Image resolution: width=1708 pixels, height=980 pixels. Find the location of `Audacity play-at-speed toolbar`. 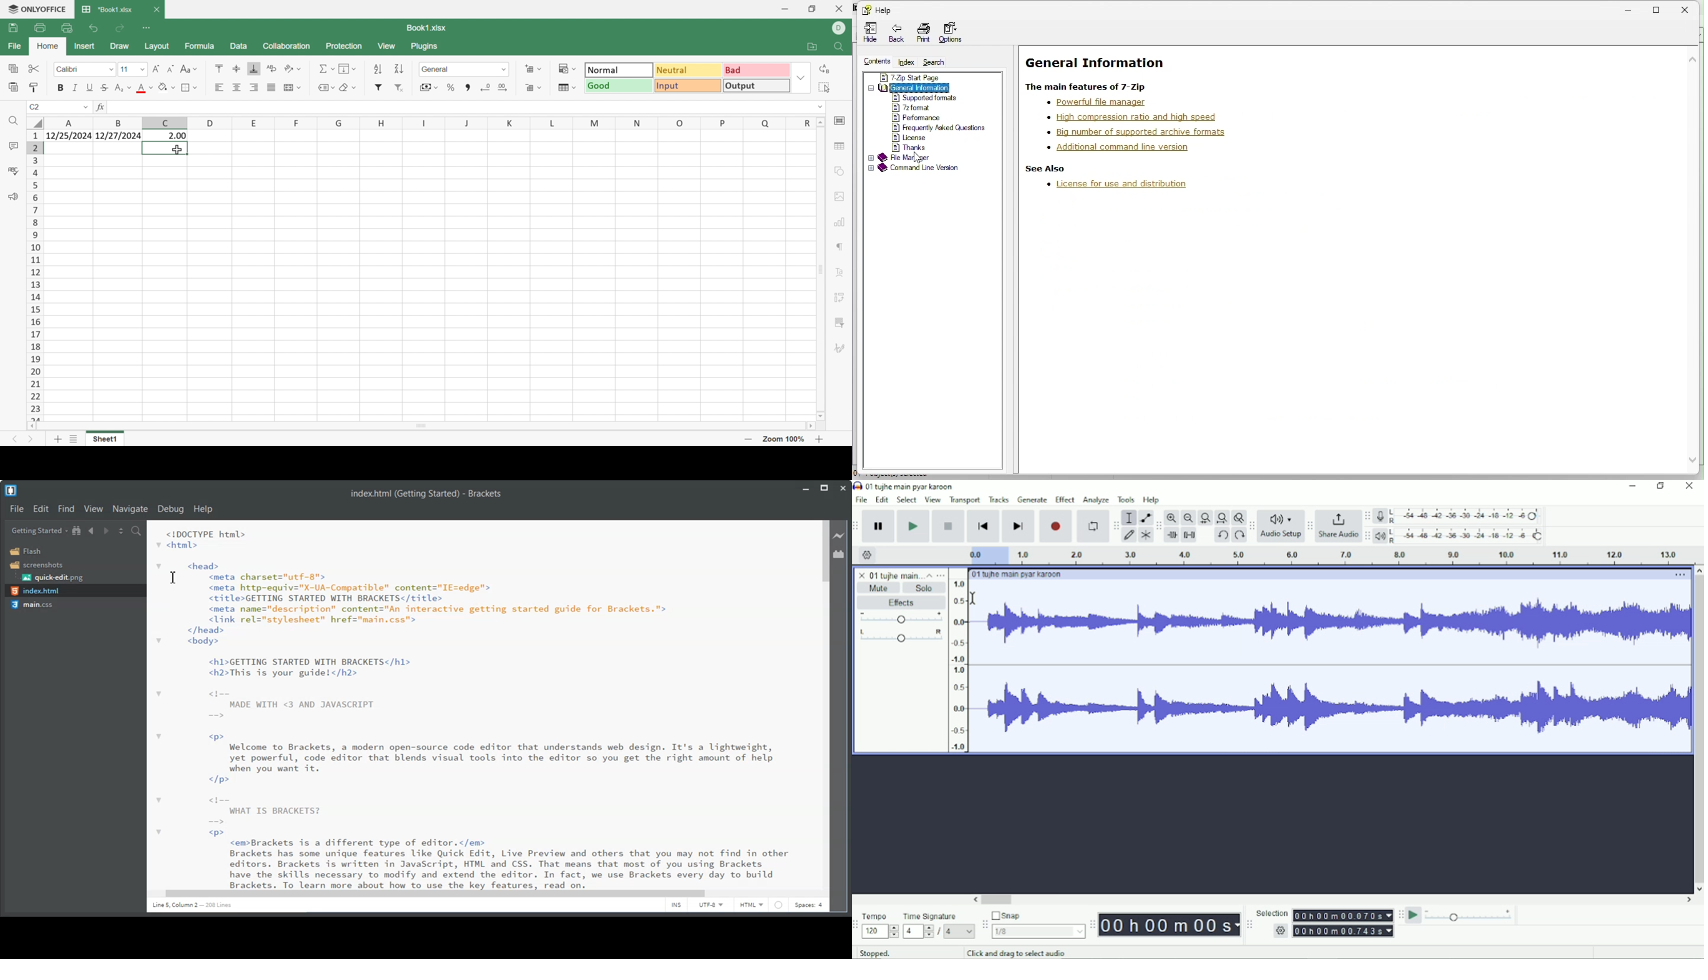

Audacity play-at-speed toolbar is located at coordinates (1400, 915).